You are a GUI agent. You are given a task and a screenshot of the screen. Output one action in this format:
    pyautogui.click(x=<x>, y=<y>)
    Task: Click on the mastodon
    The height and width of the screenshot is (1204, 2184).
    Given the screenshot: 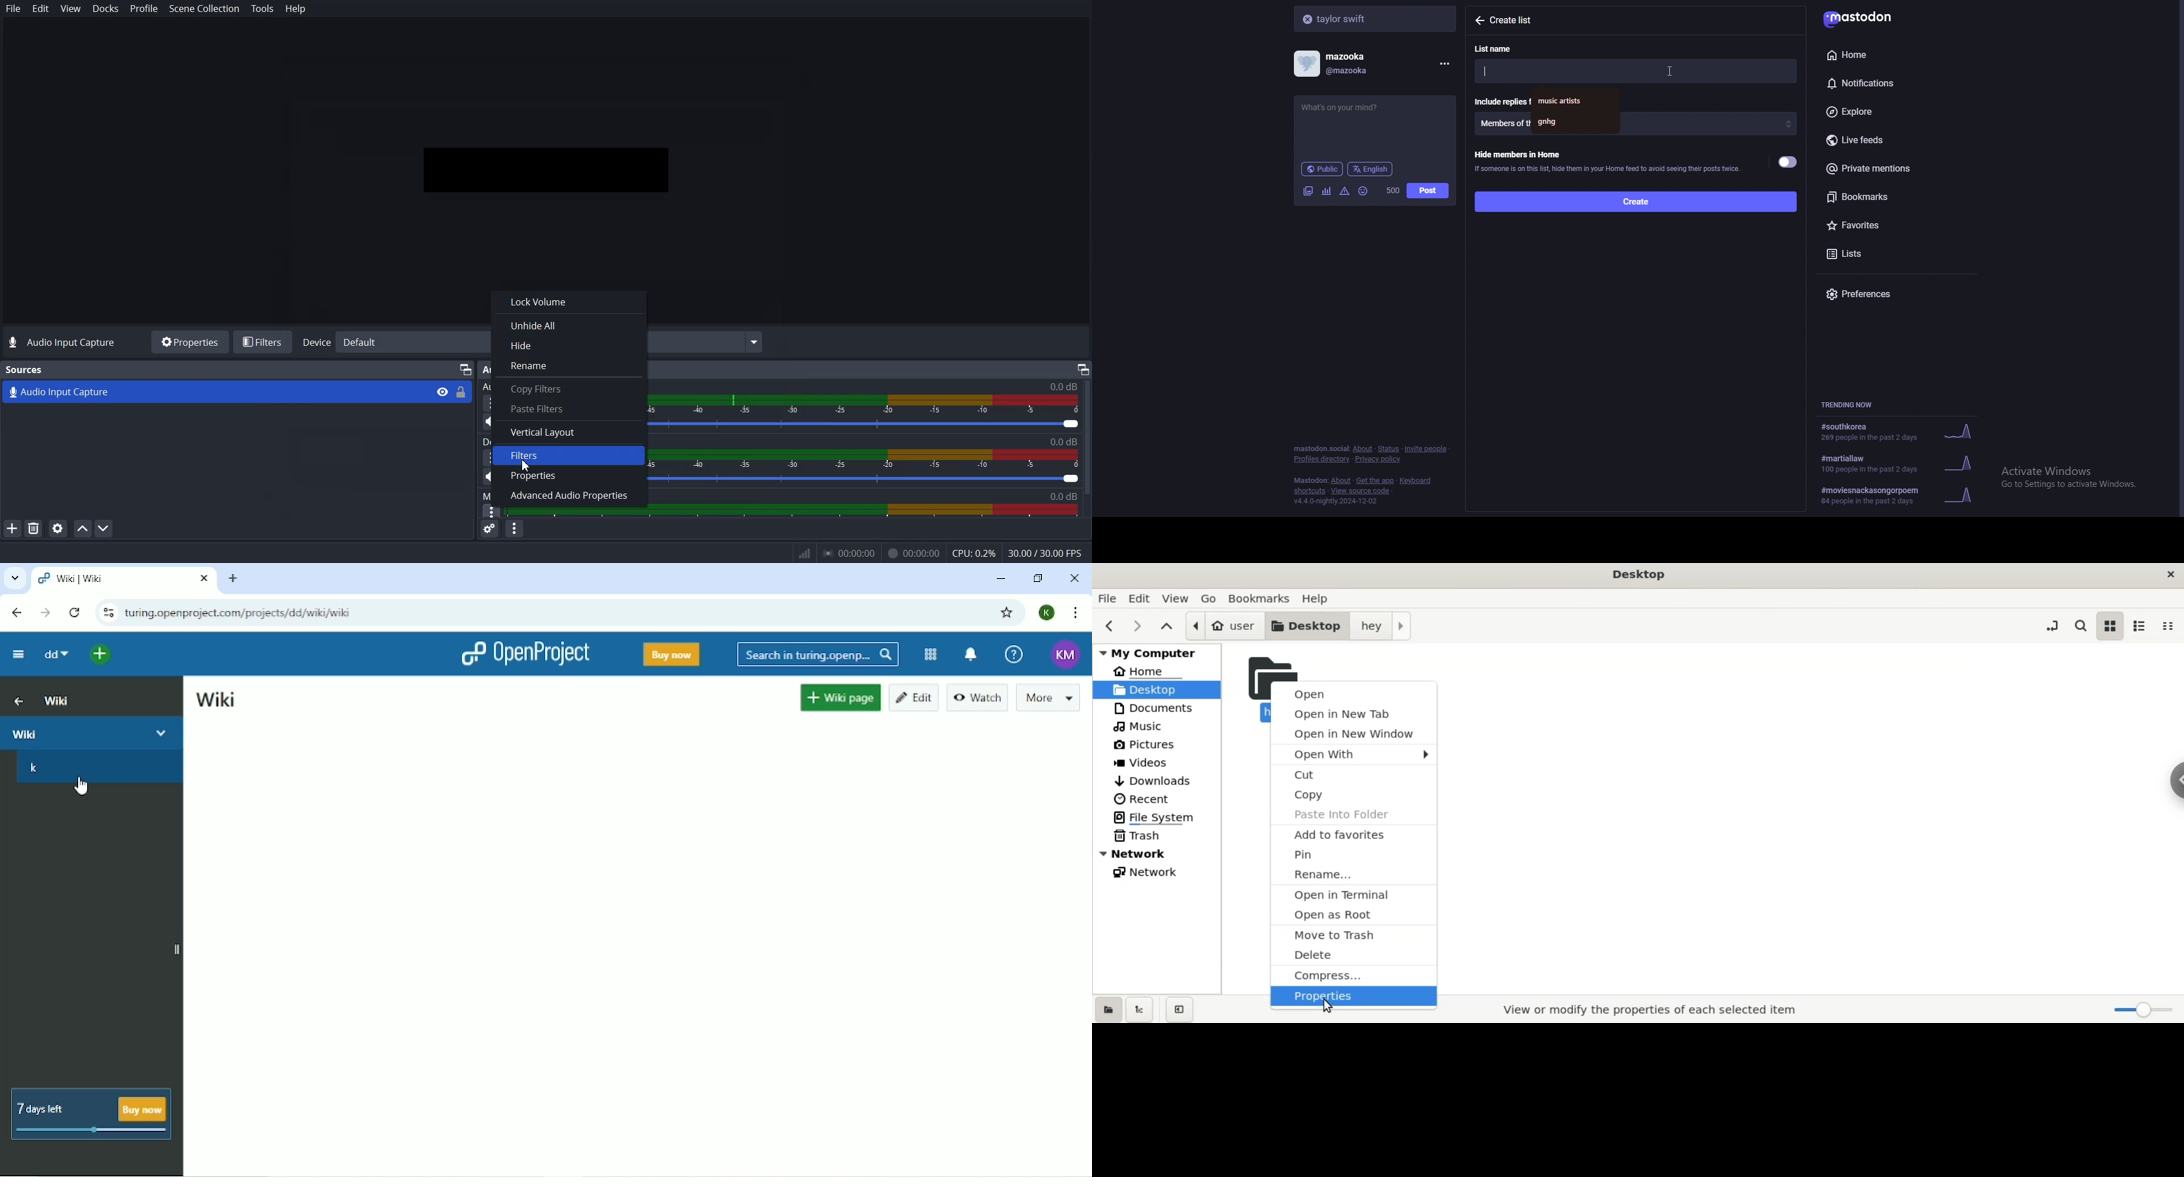 What is the action you would take?
    pyautogui.click(x=1310, y=481)
    